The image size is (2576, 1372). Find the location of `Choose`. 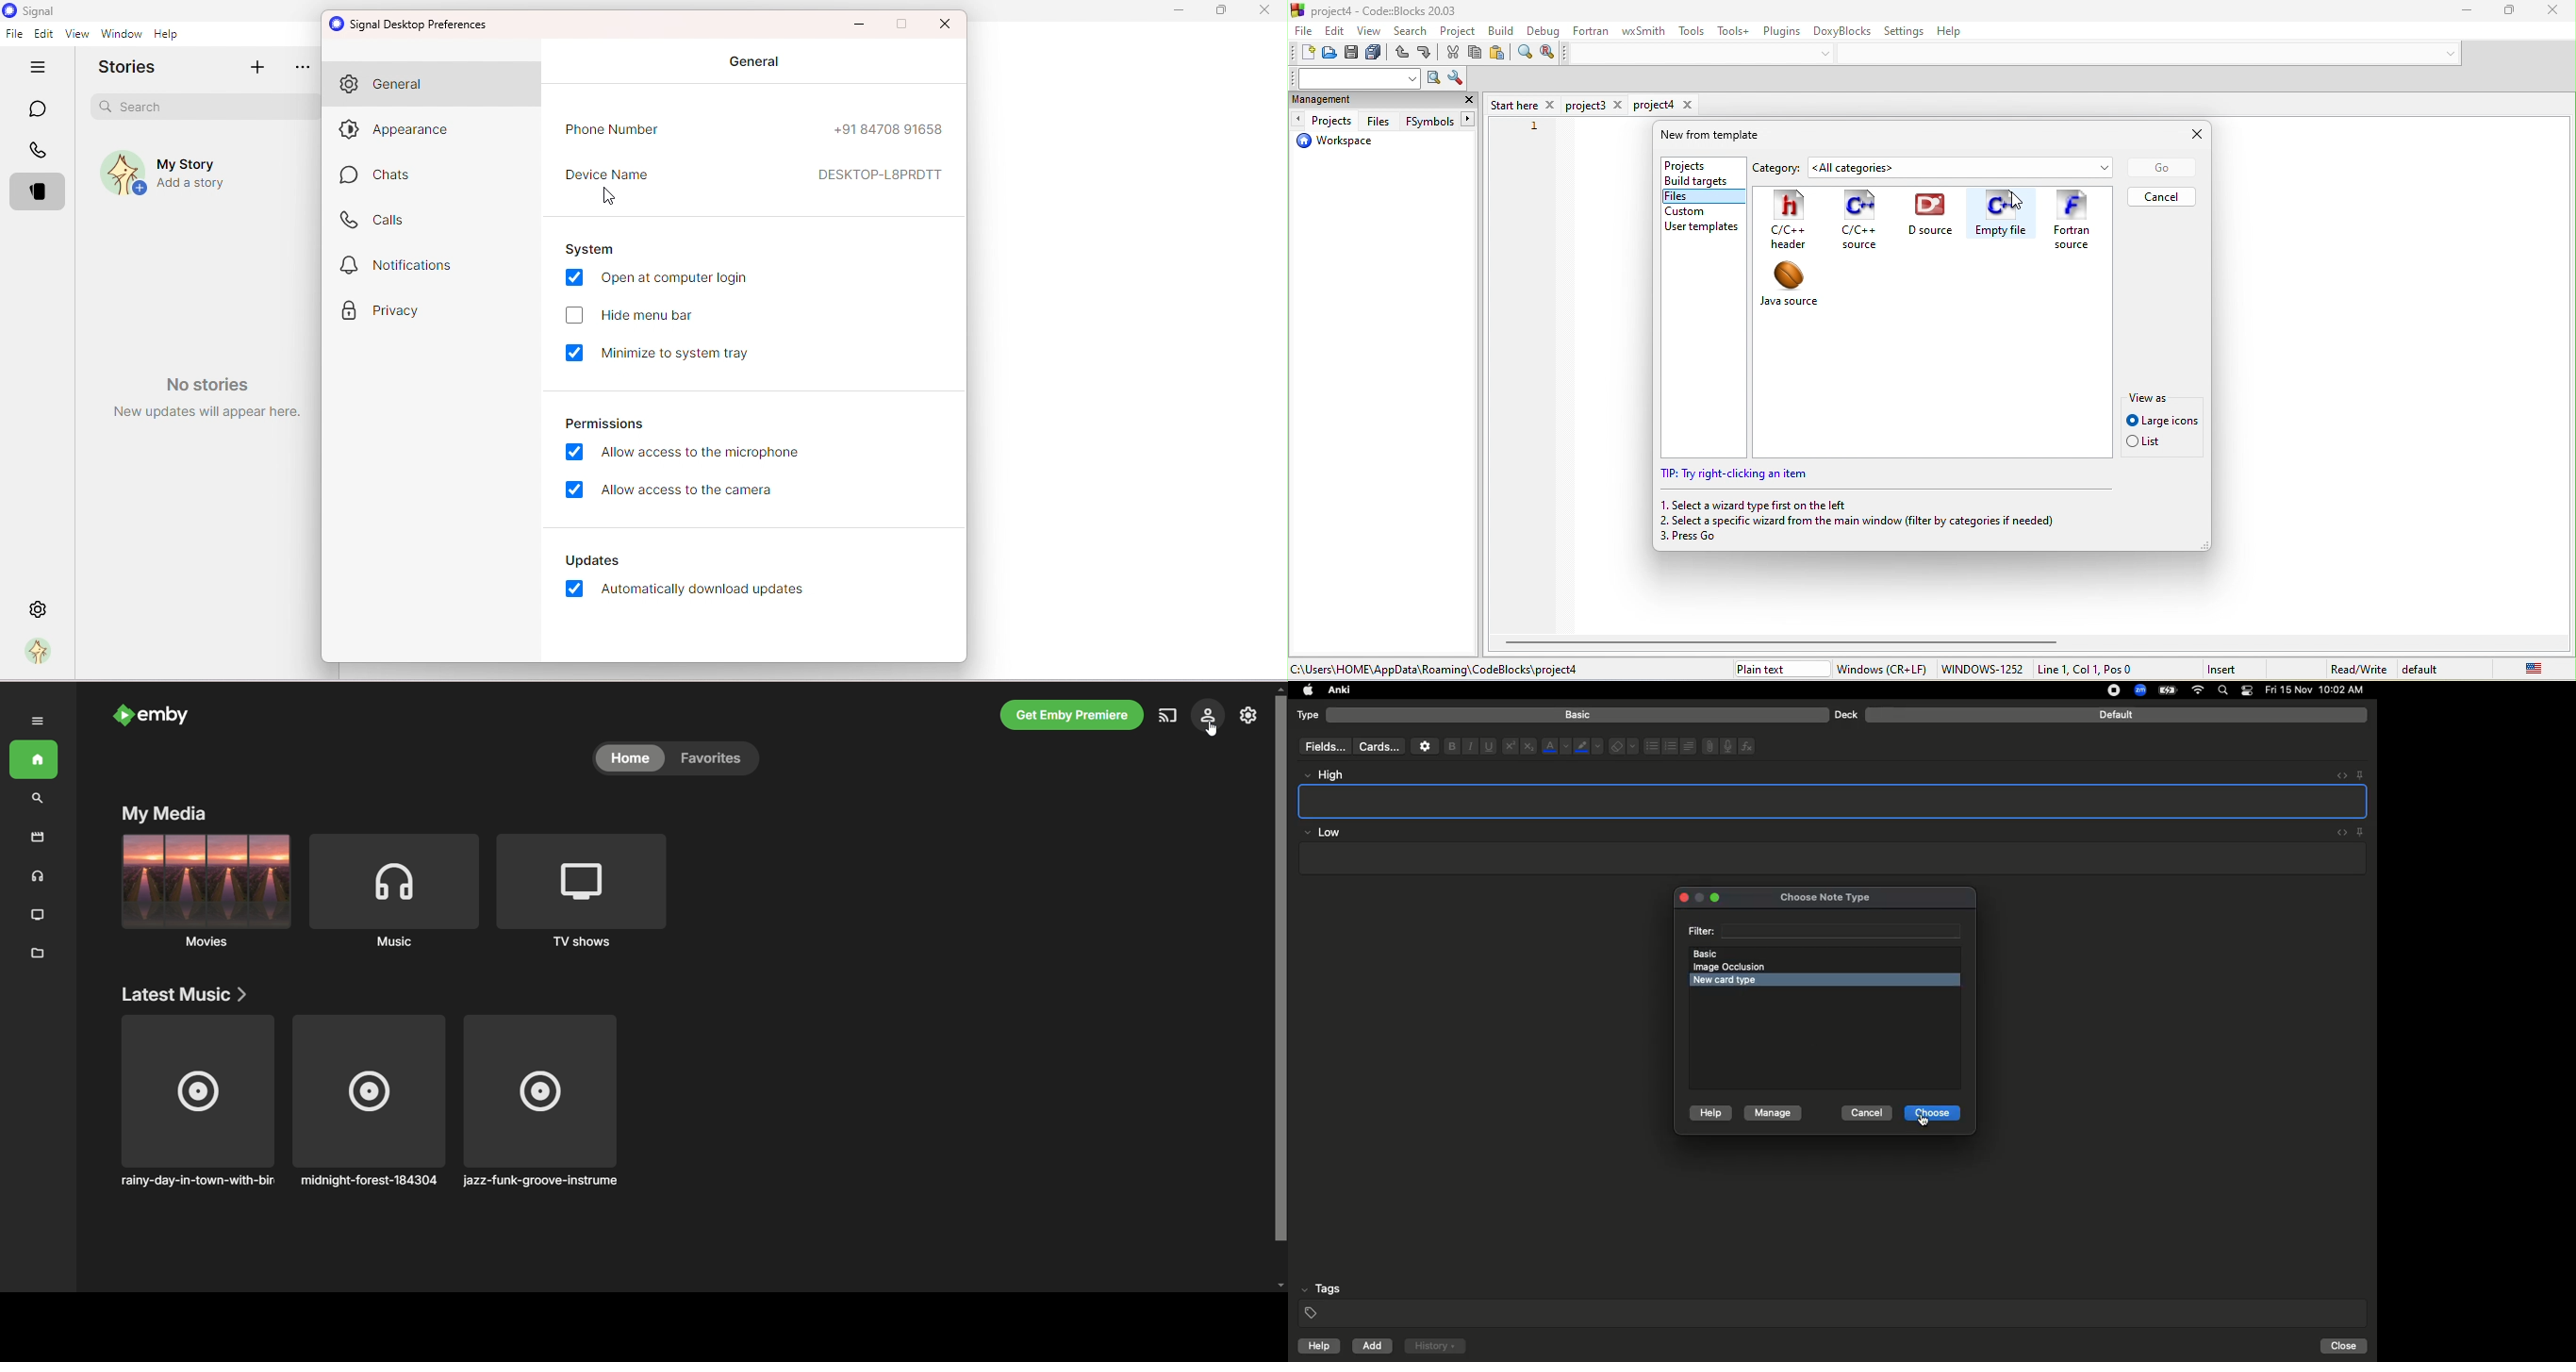

Choose is located at coordinates (1932, 1114).